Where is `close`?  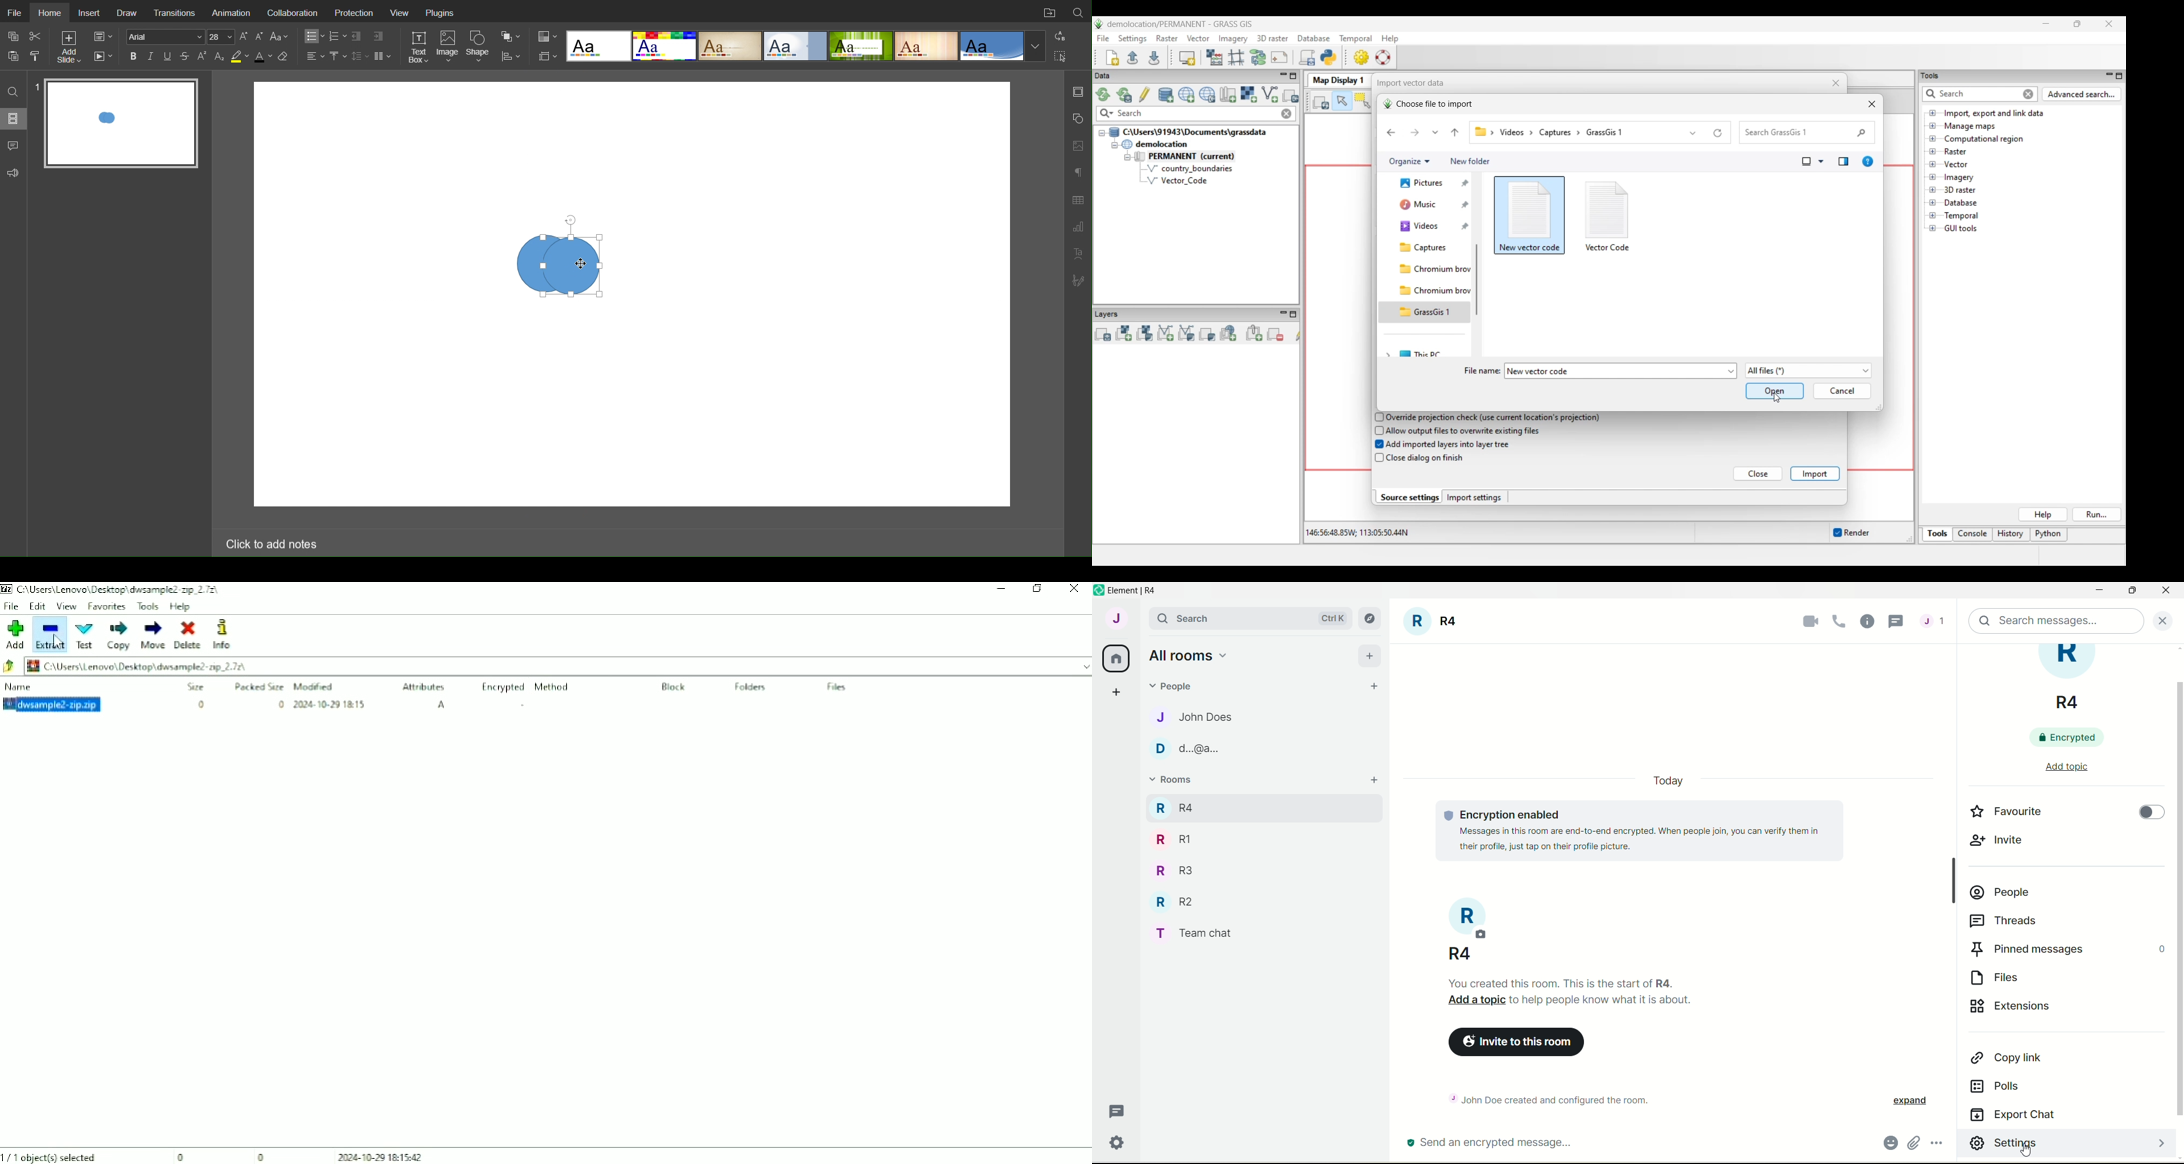
close is located at coordinates (2166, 593).